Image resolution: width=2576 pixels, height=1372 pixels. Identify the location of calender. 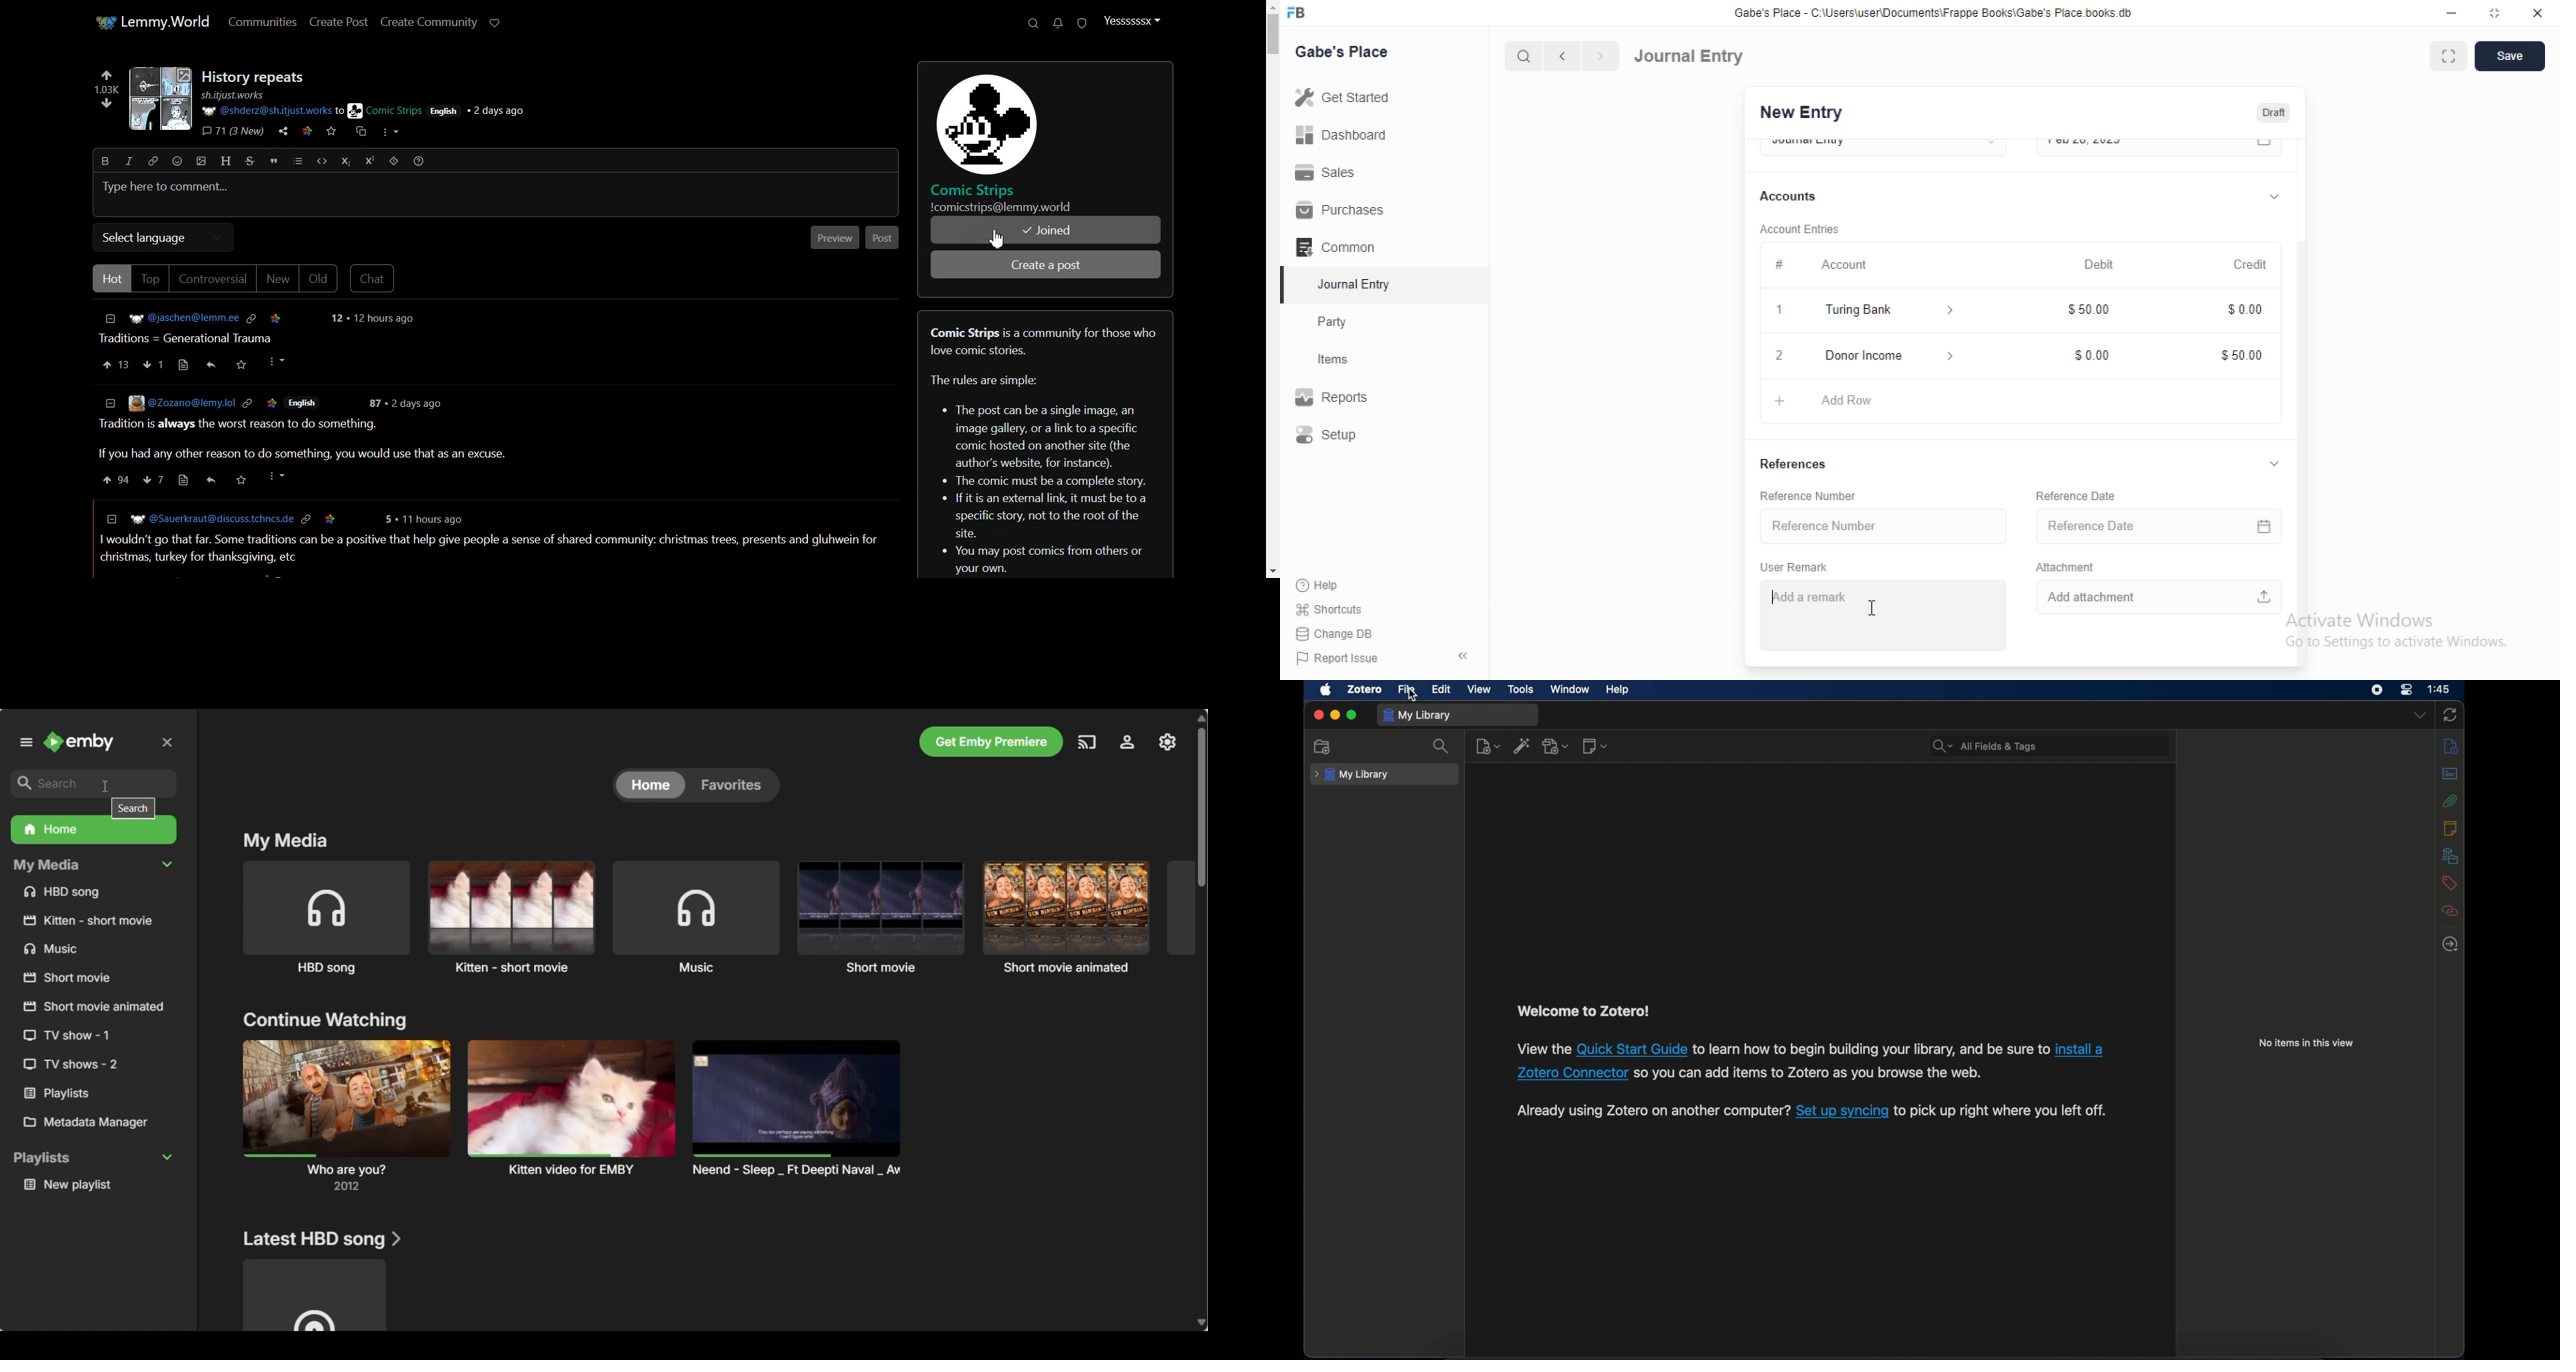
(2265, 147).